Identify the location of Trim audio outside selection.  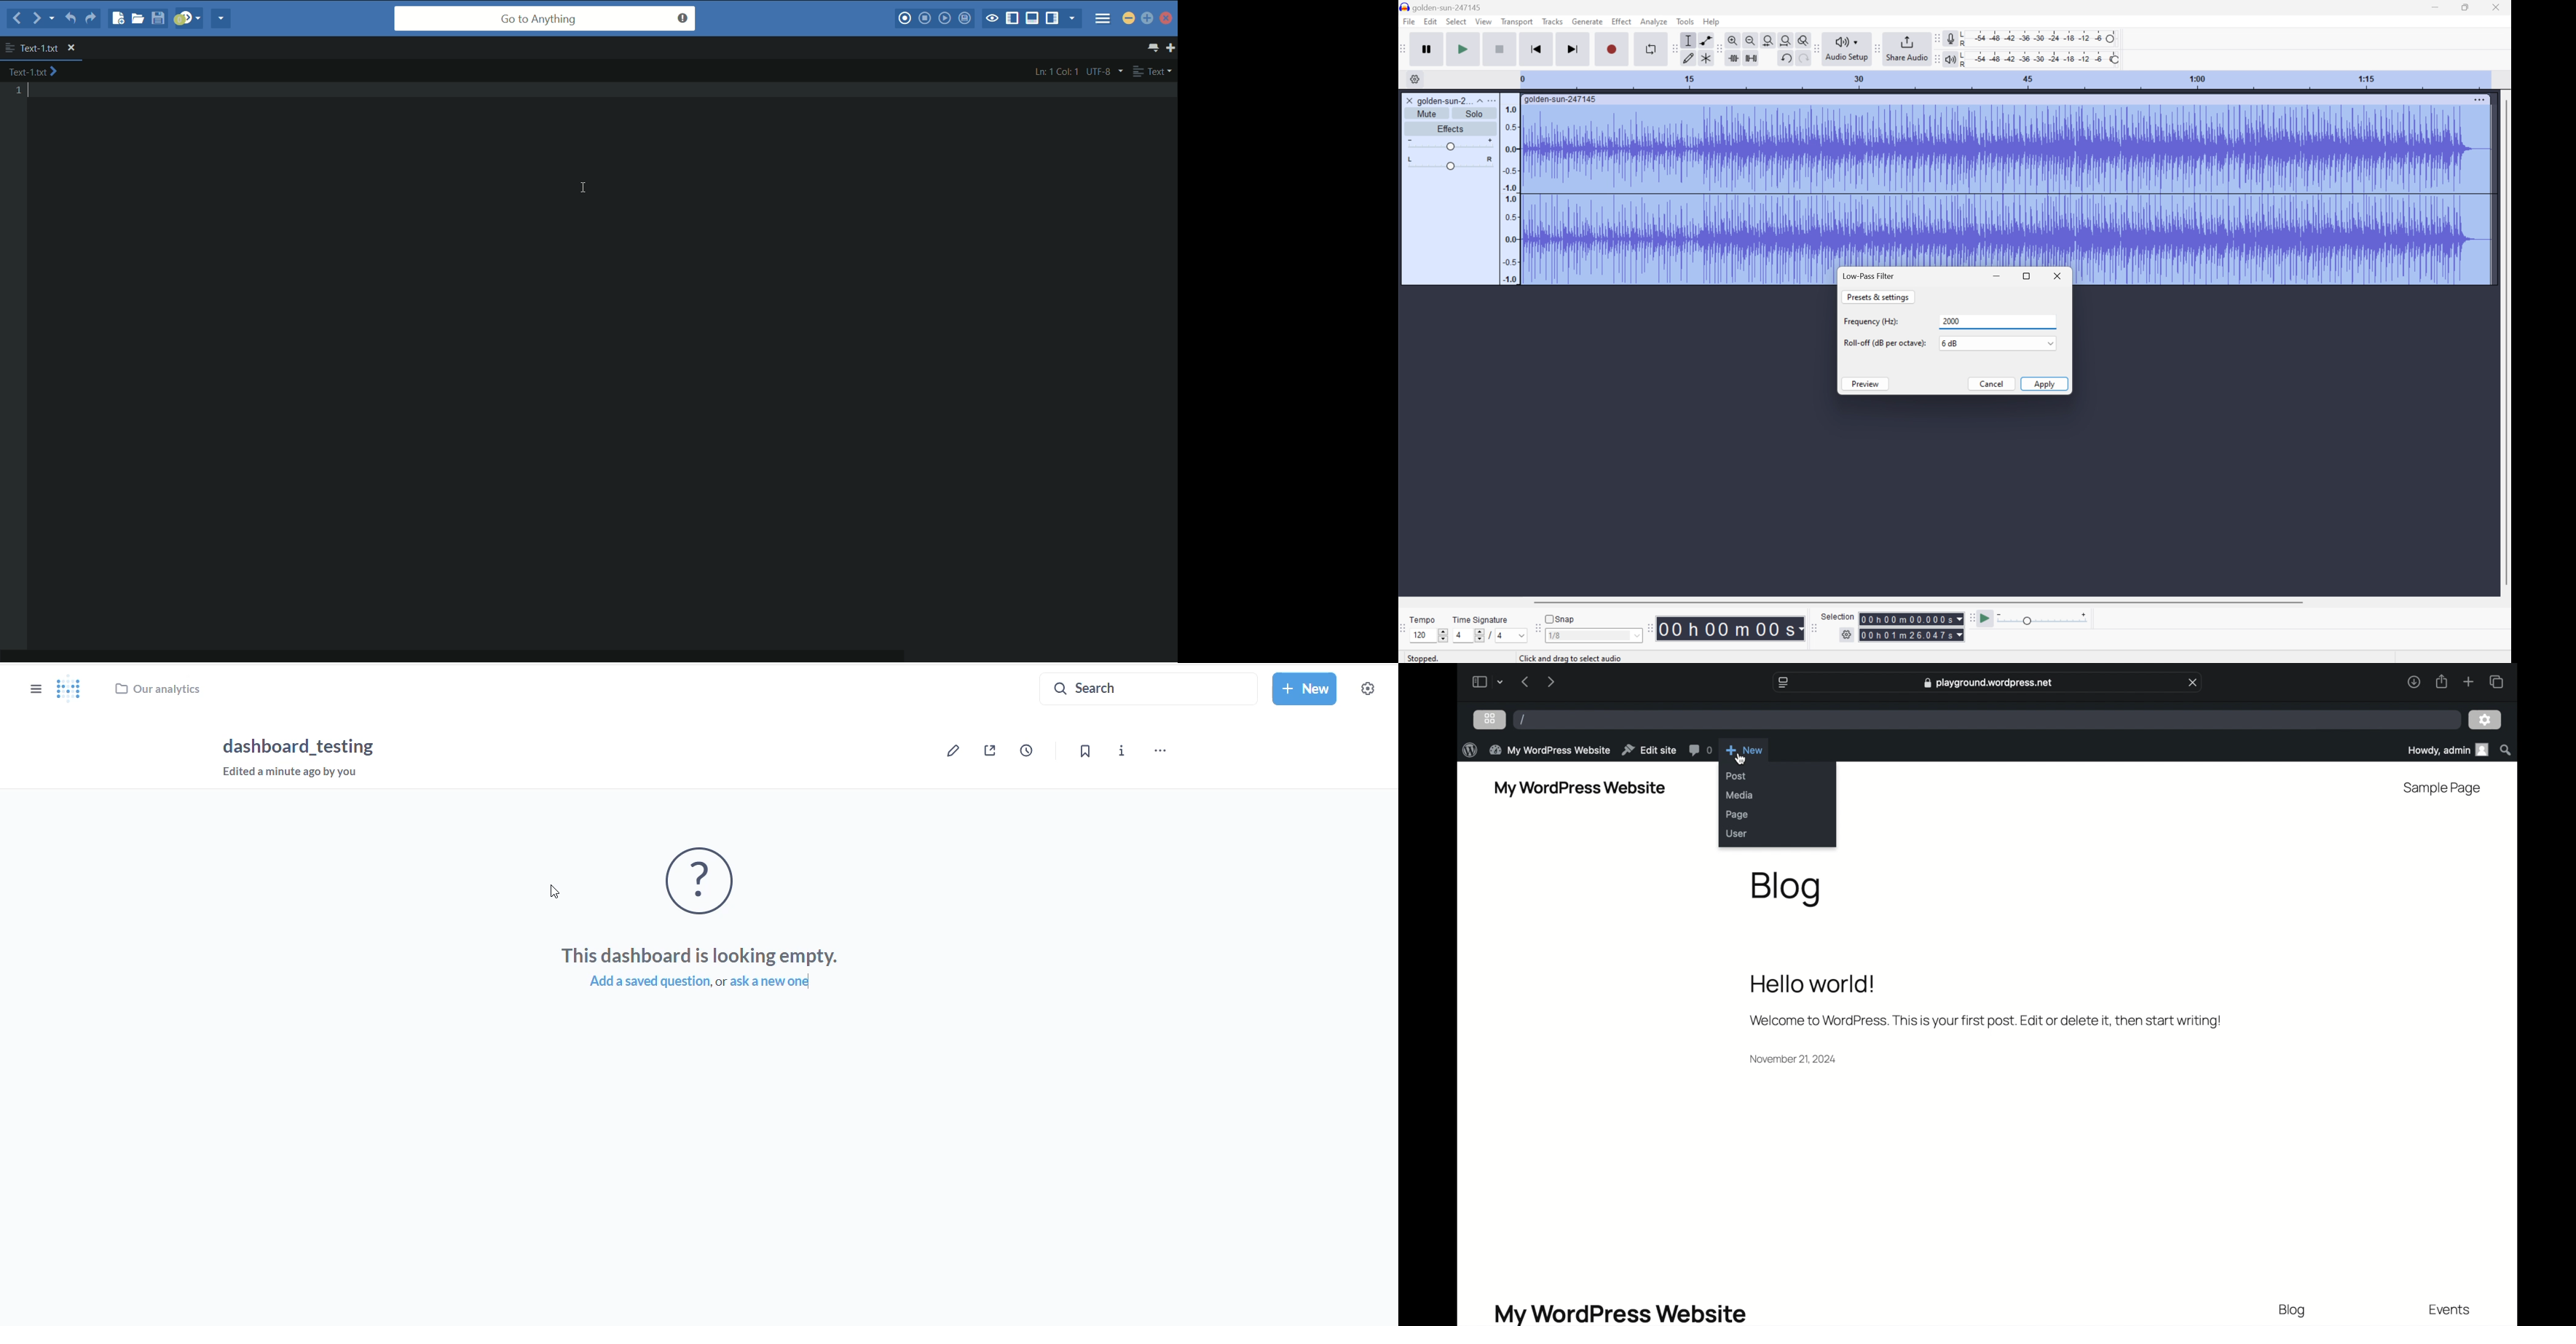
(1735, 58).